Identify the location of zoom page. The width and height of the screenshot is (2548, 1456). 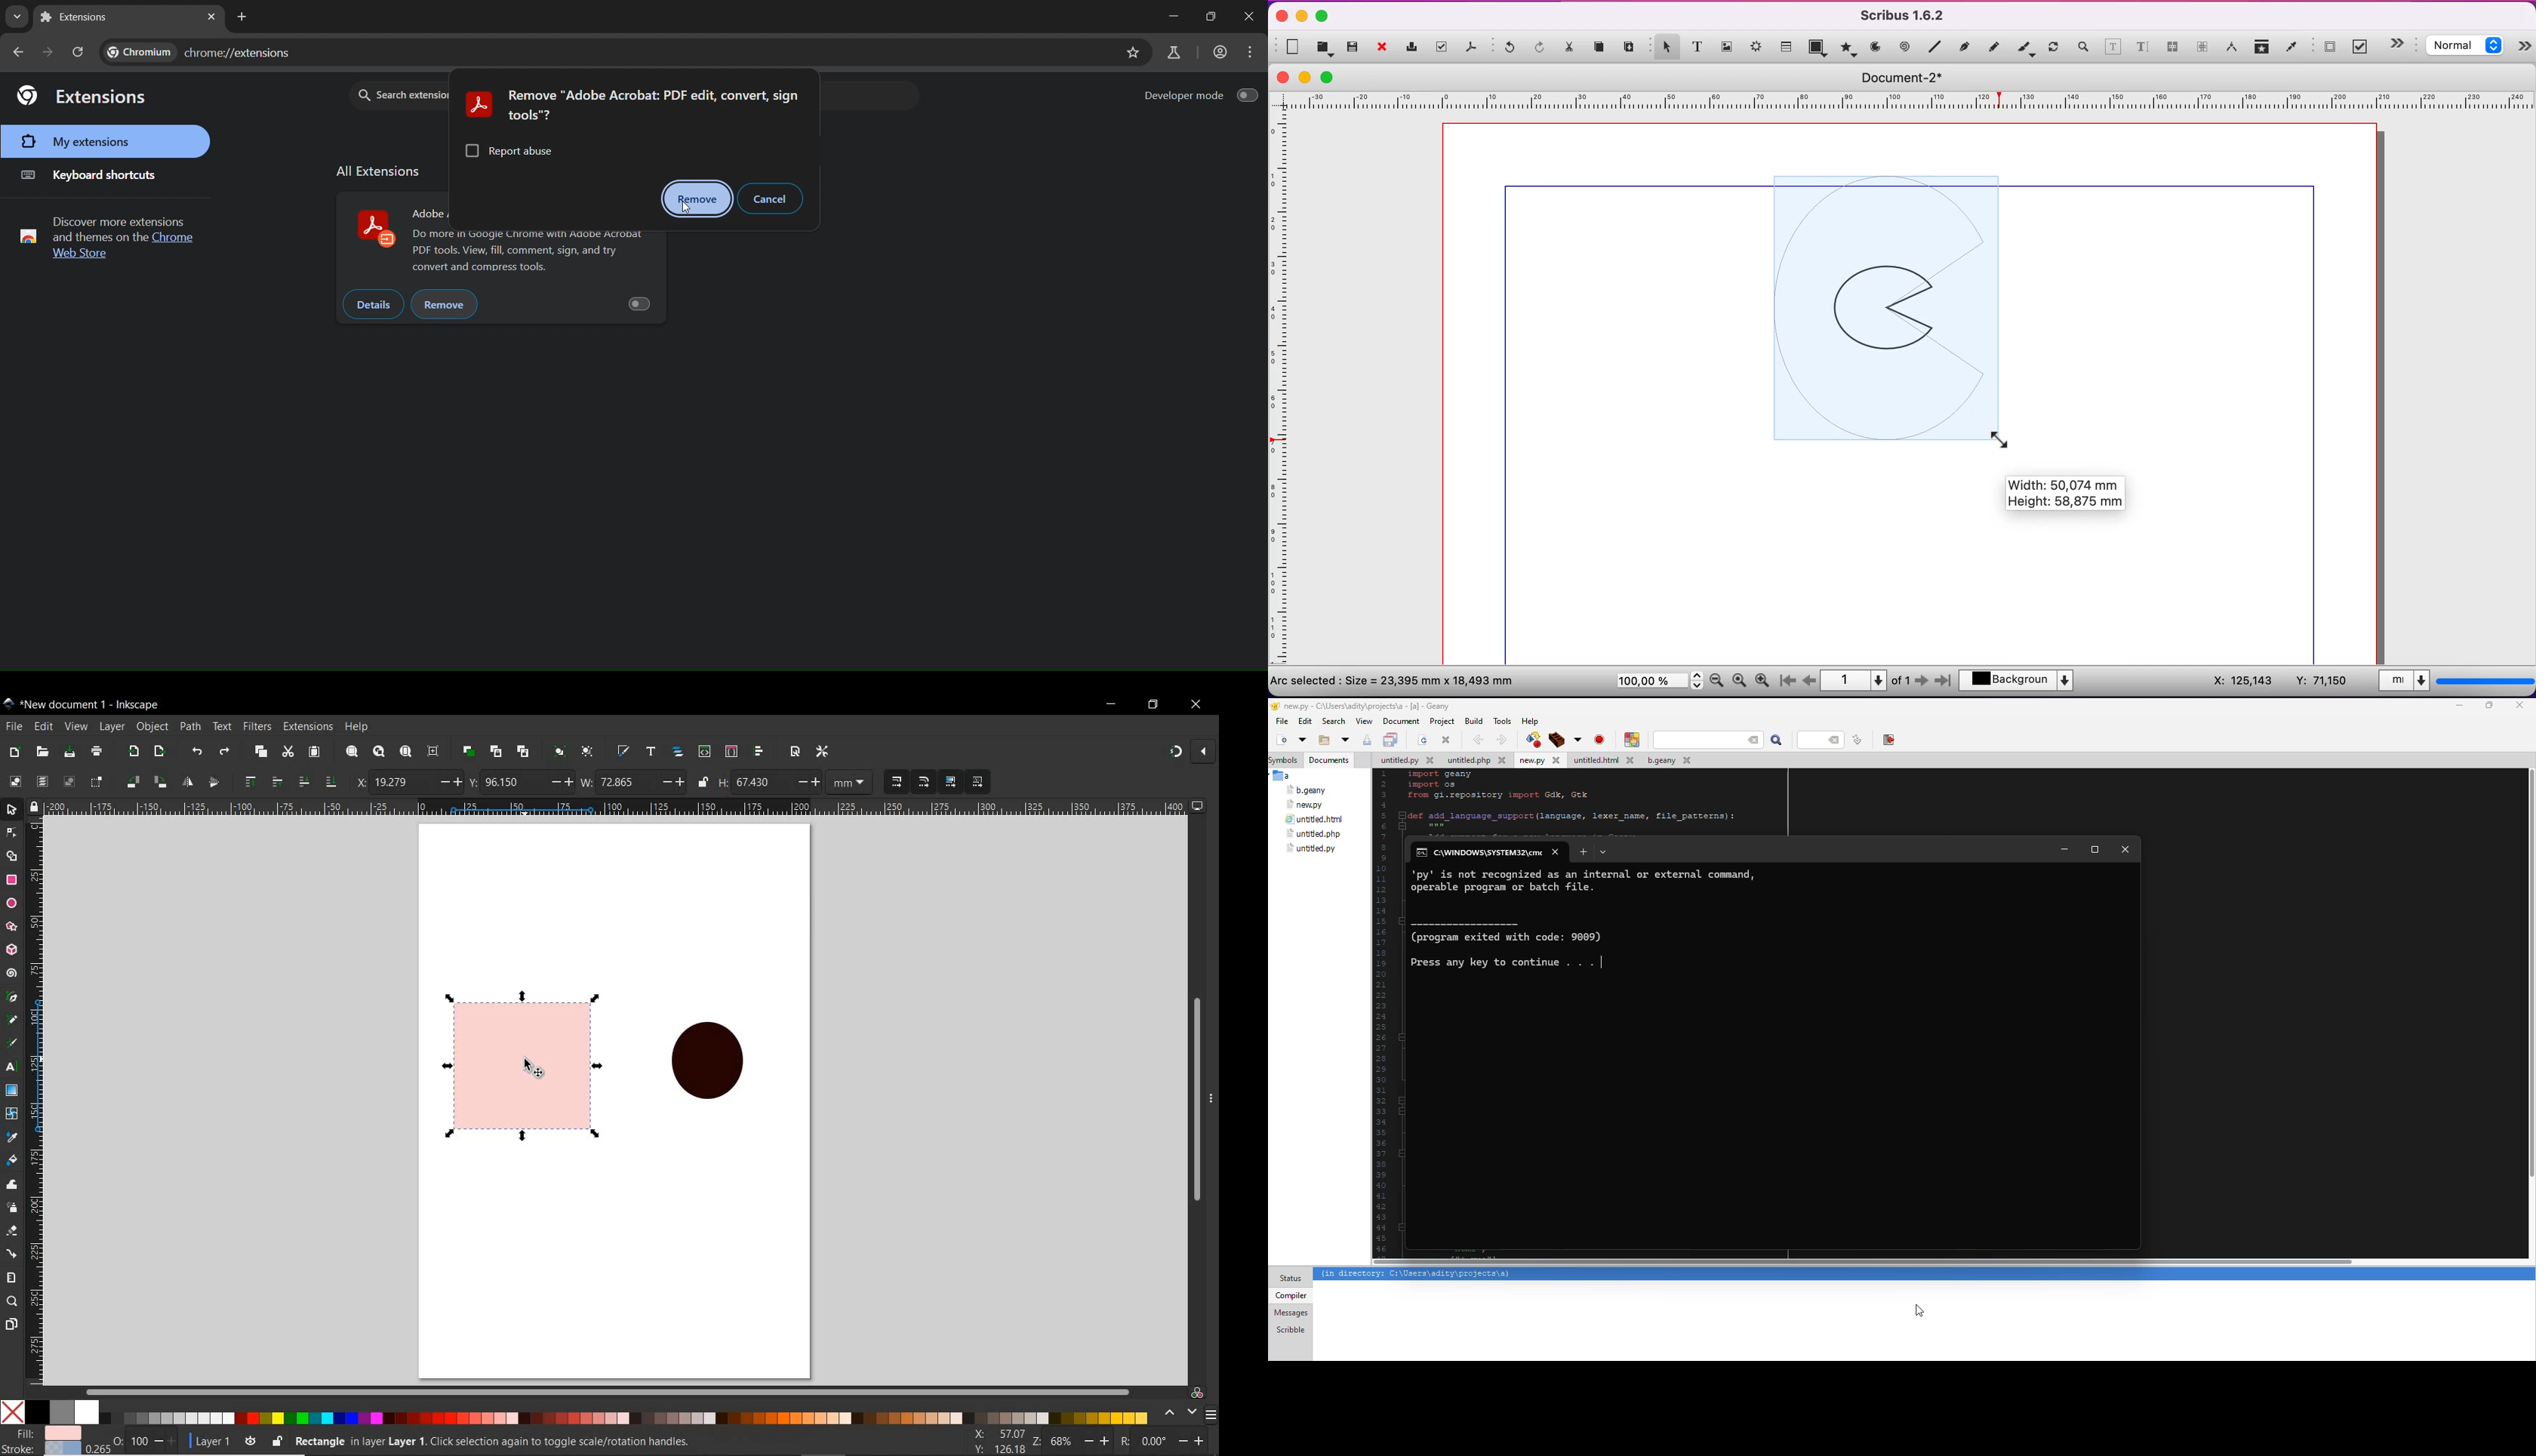
(406, 750).